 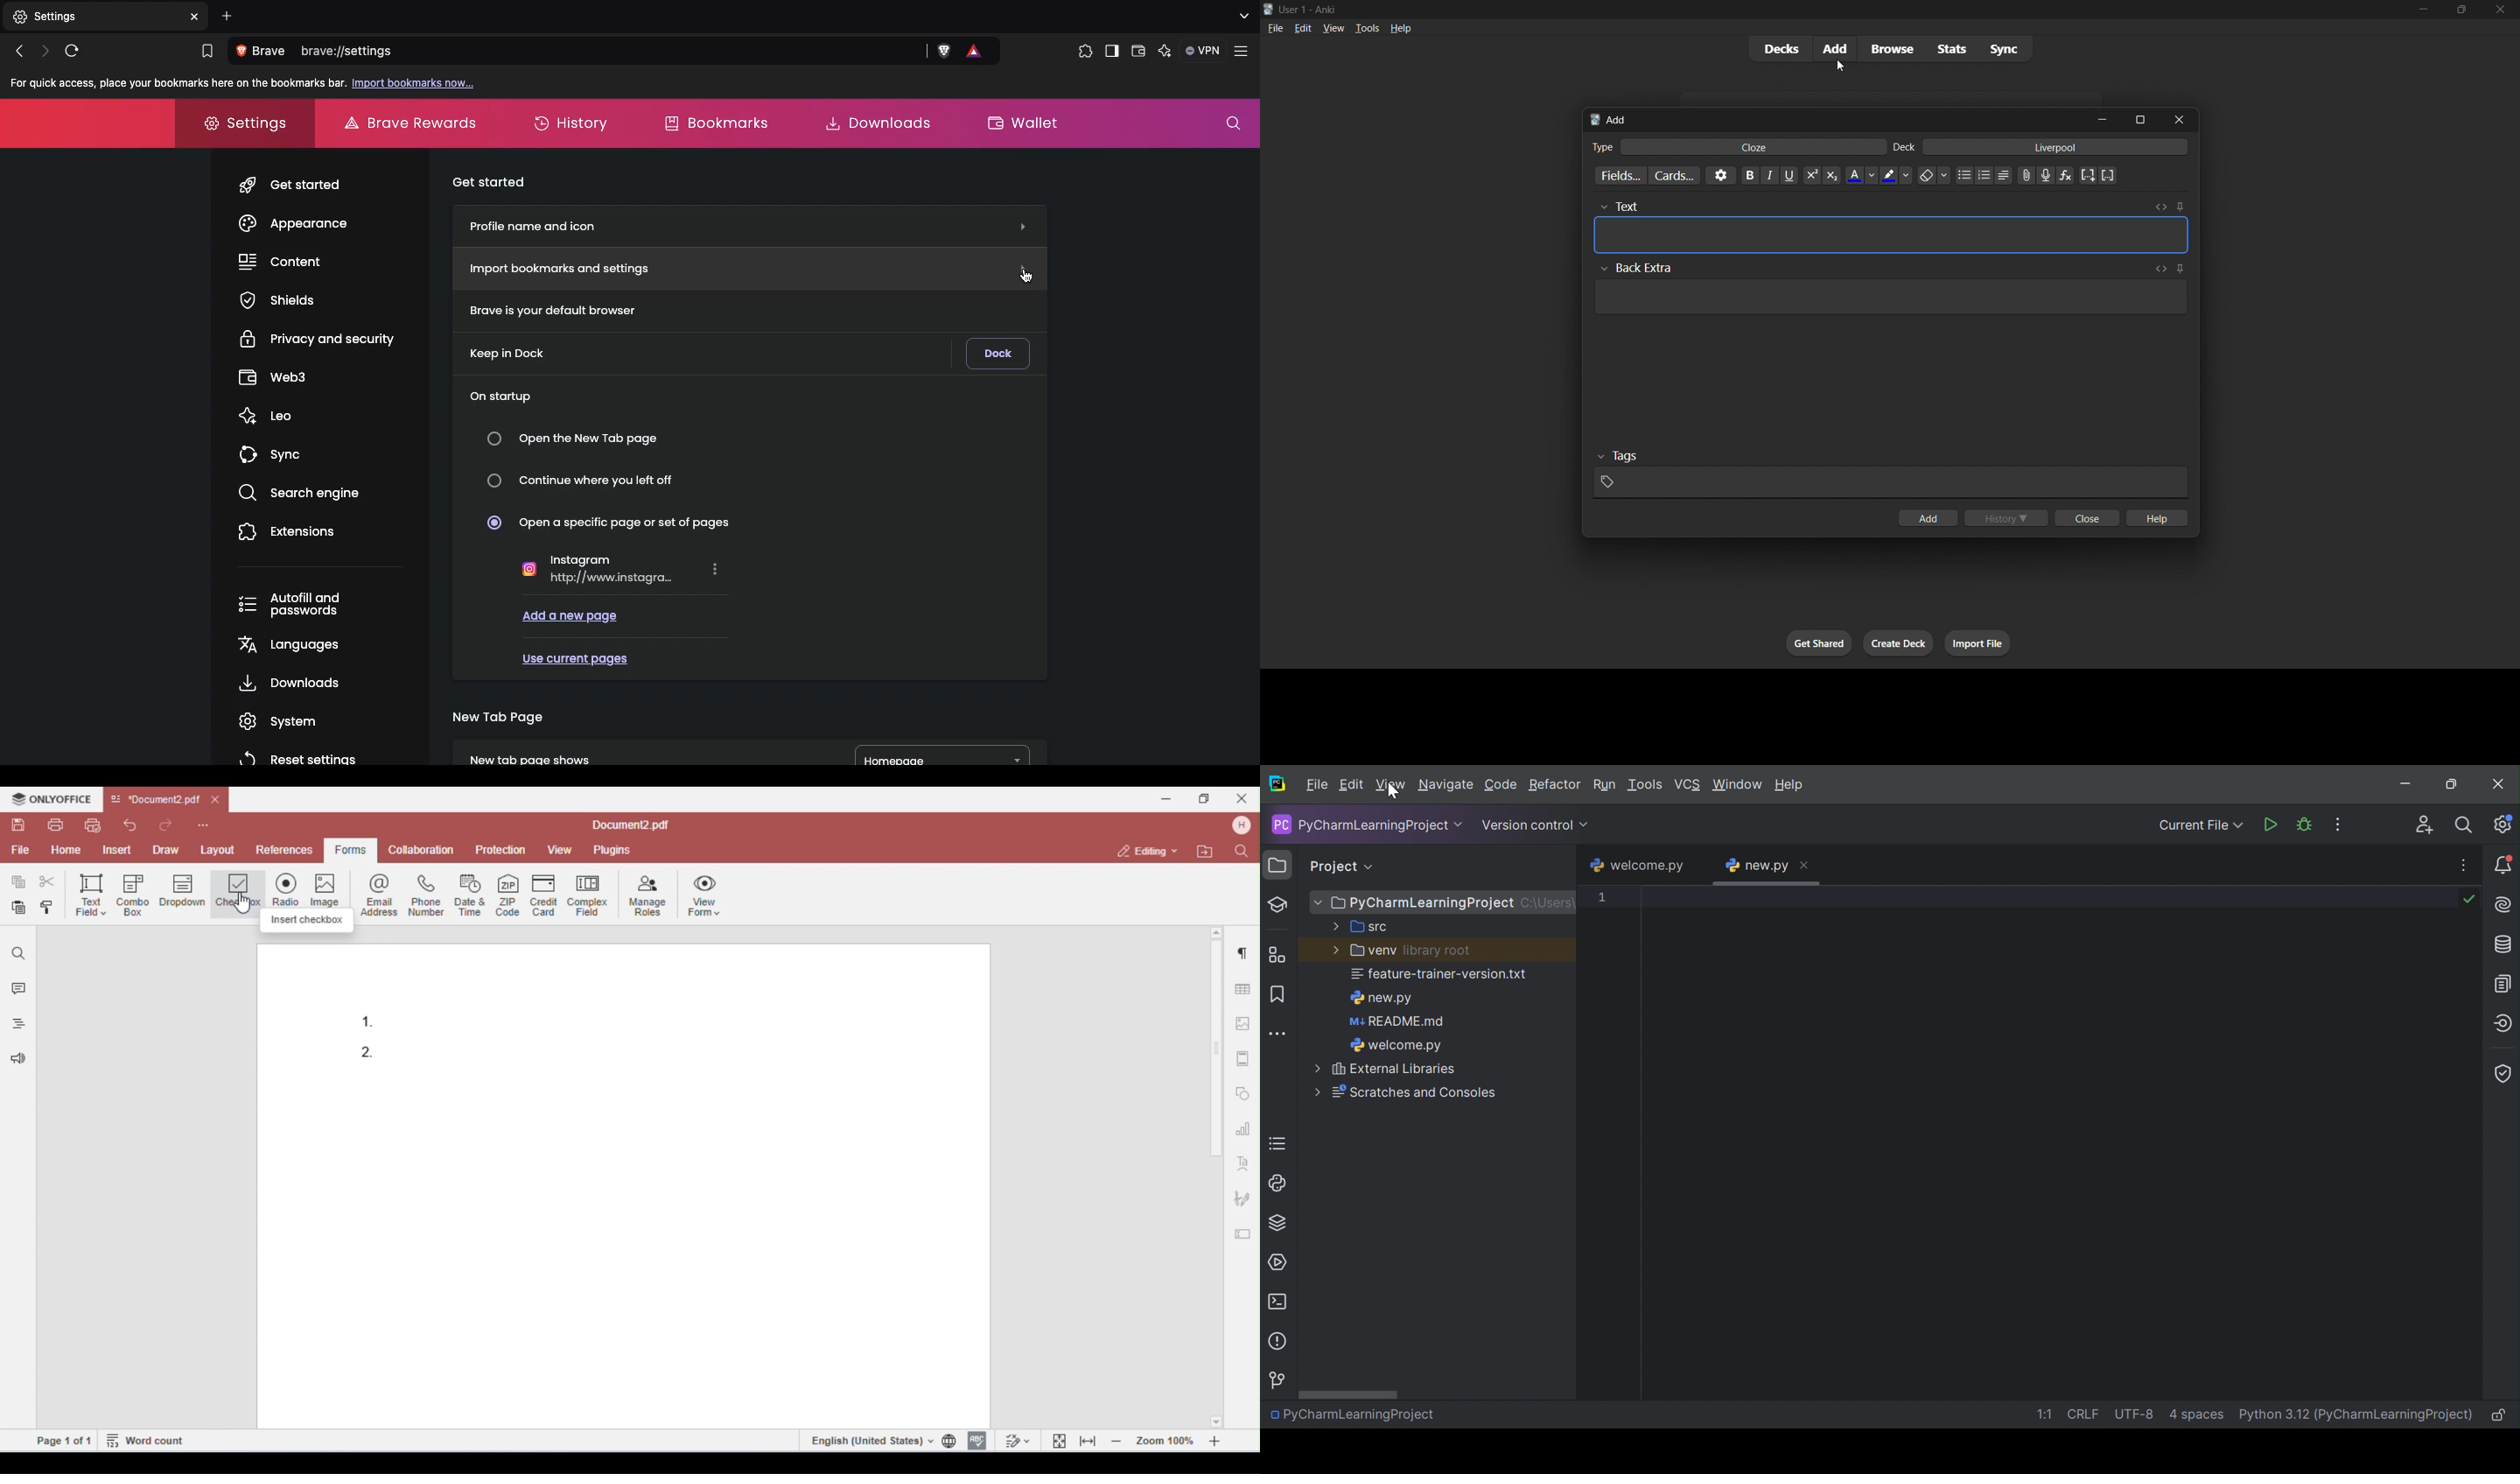 I want to click on import file, so click(x=1978, y=642).